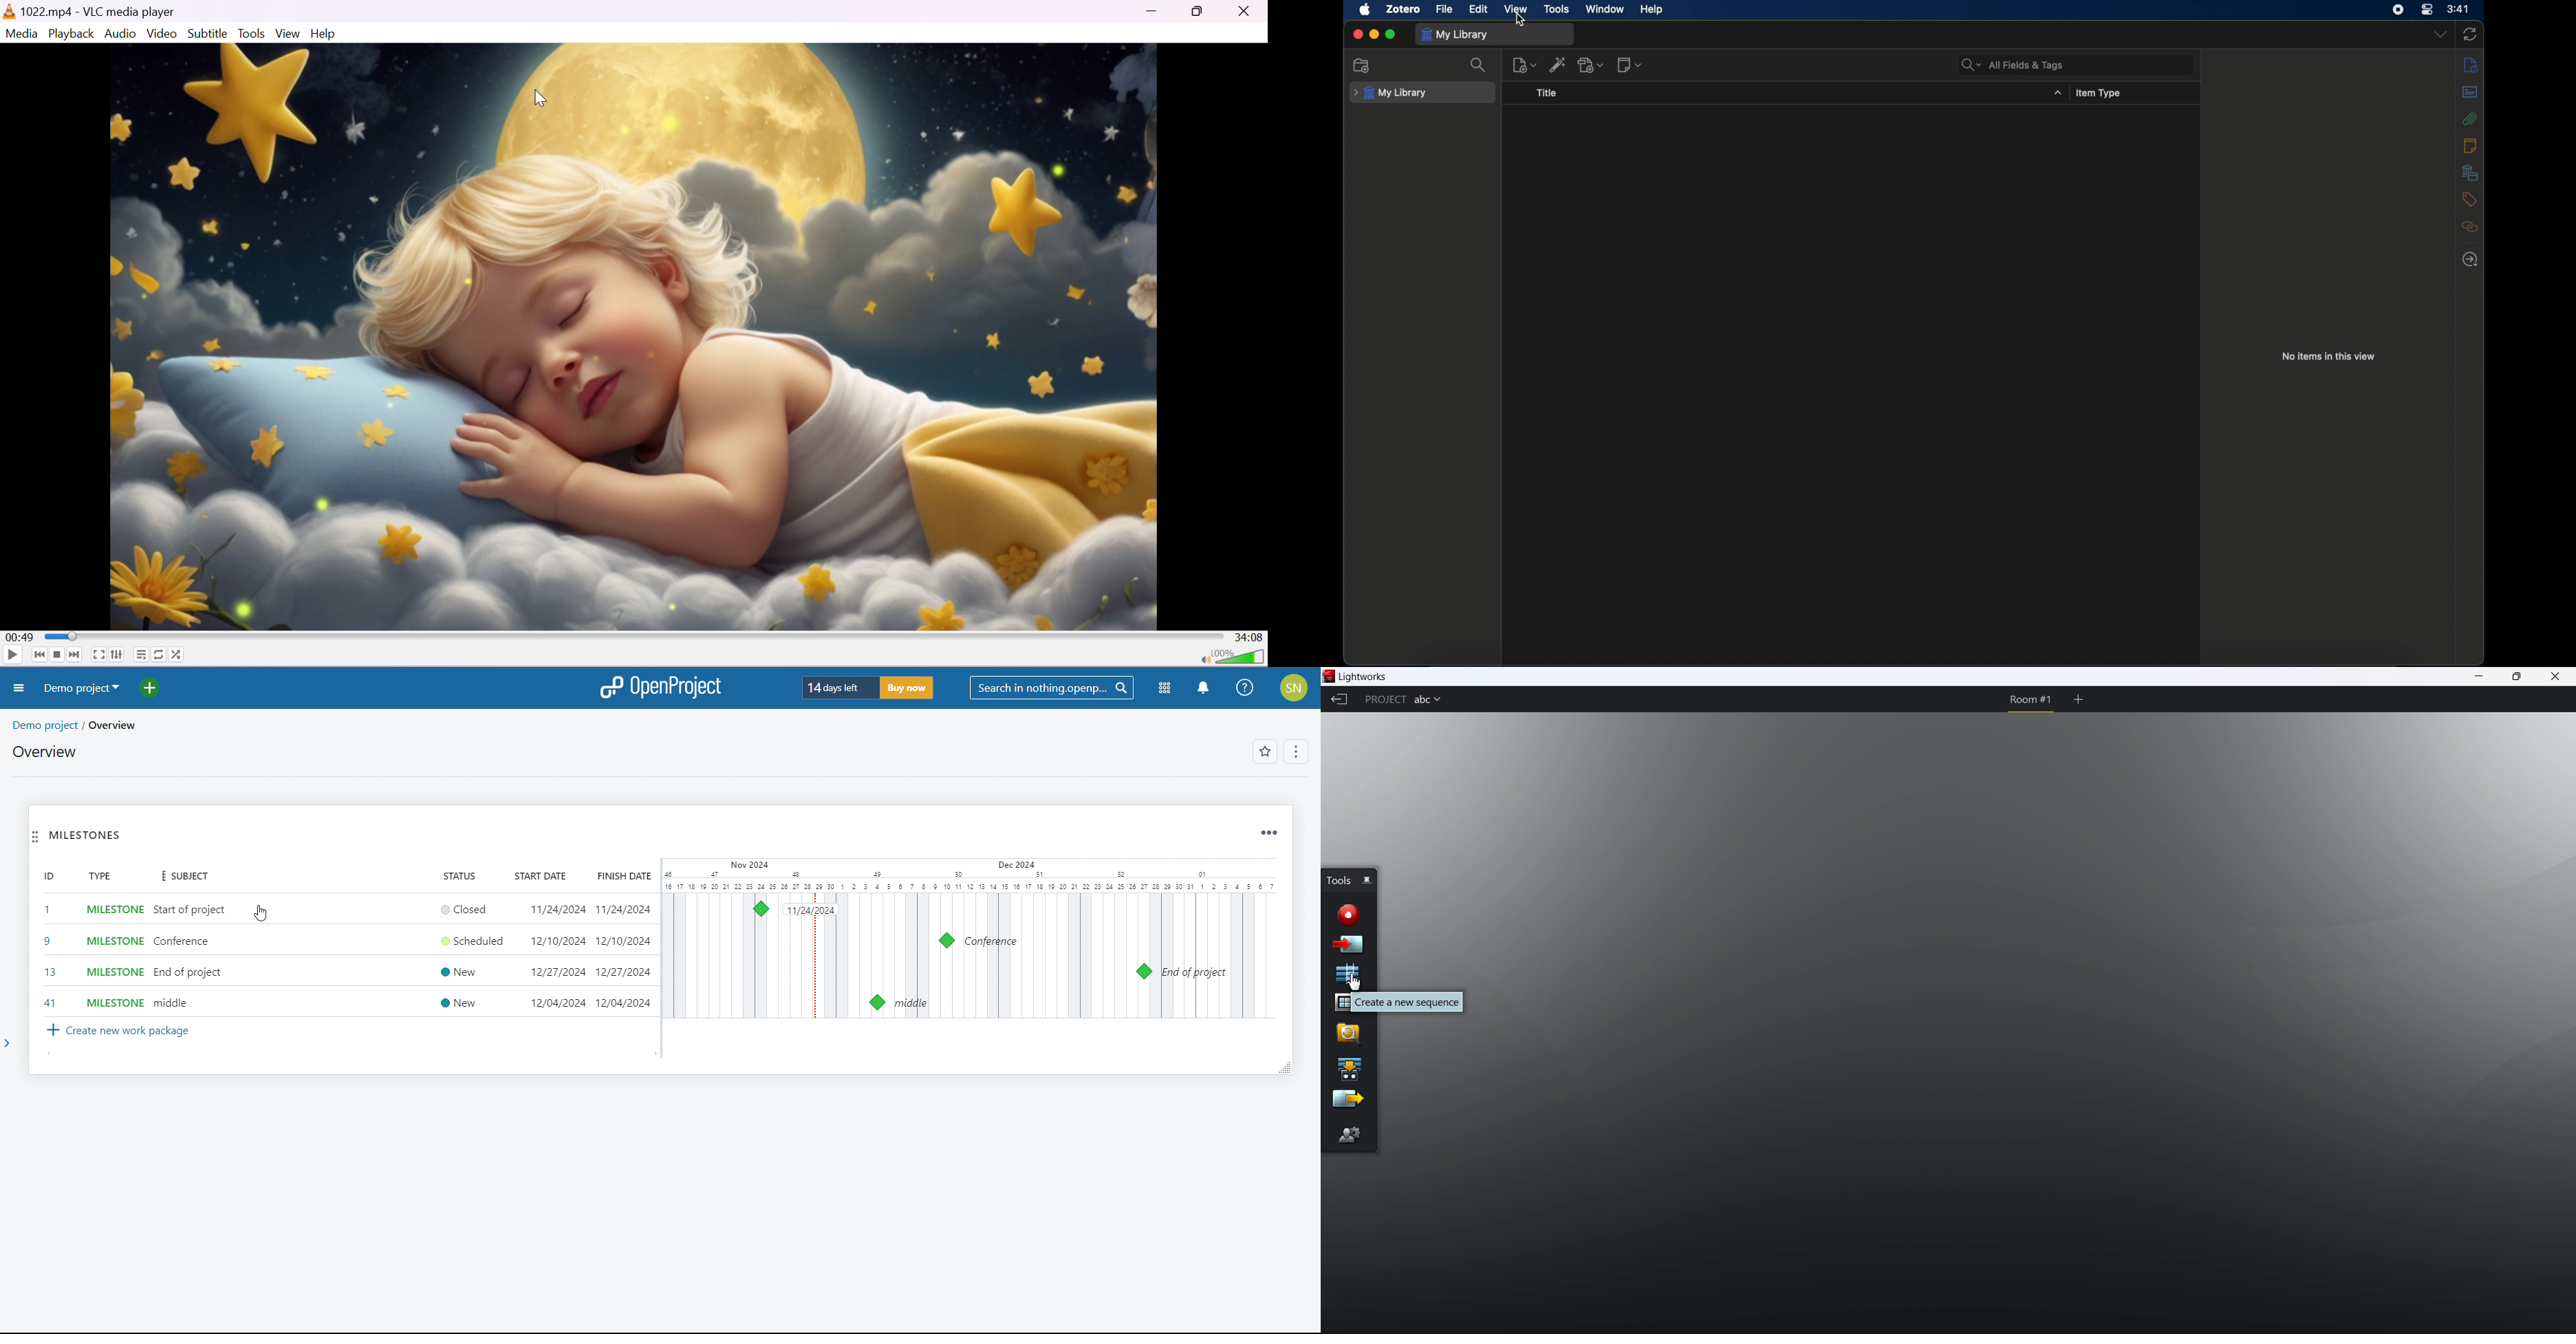 The height and width of the screenshot is (1344, 2576). Describe the element at coordinates (1455, 35) in the screenshot. I see `my library` at that location.